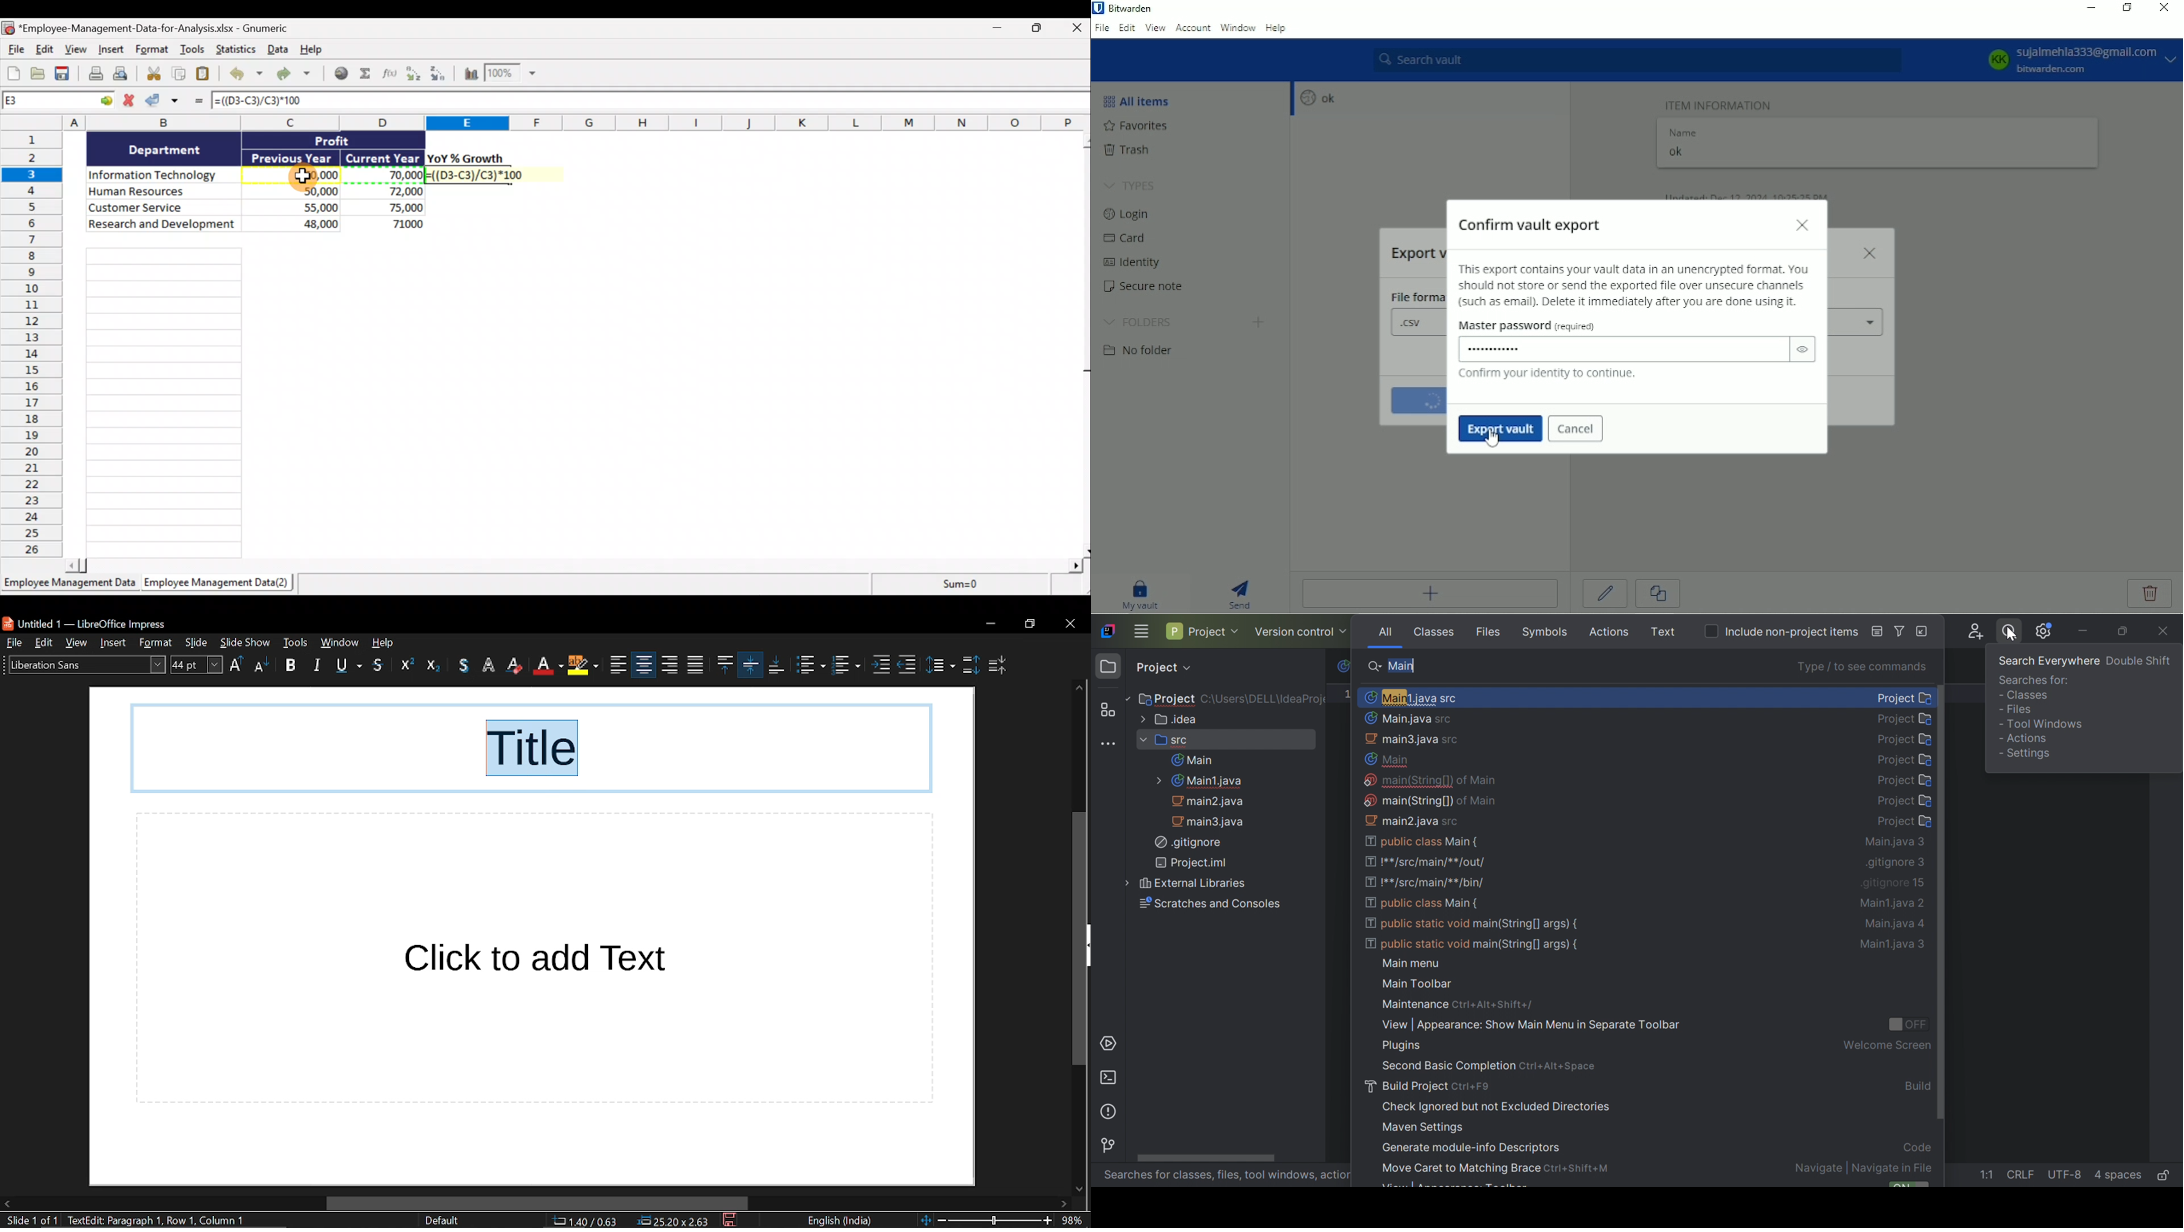 Image resolution: width=2184 pixels, height=1232 pixels. Describe the element at coordinates (1077, 27) in the screenshot. I see `Close` at that location.